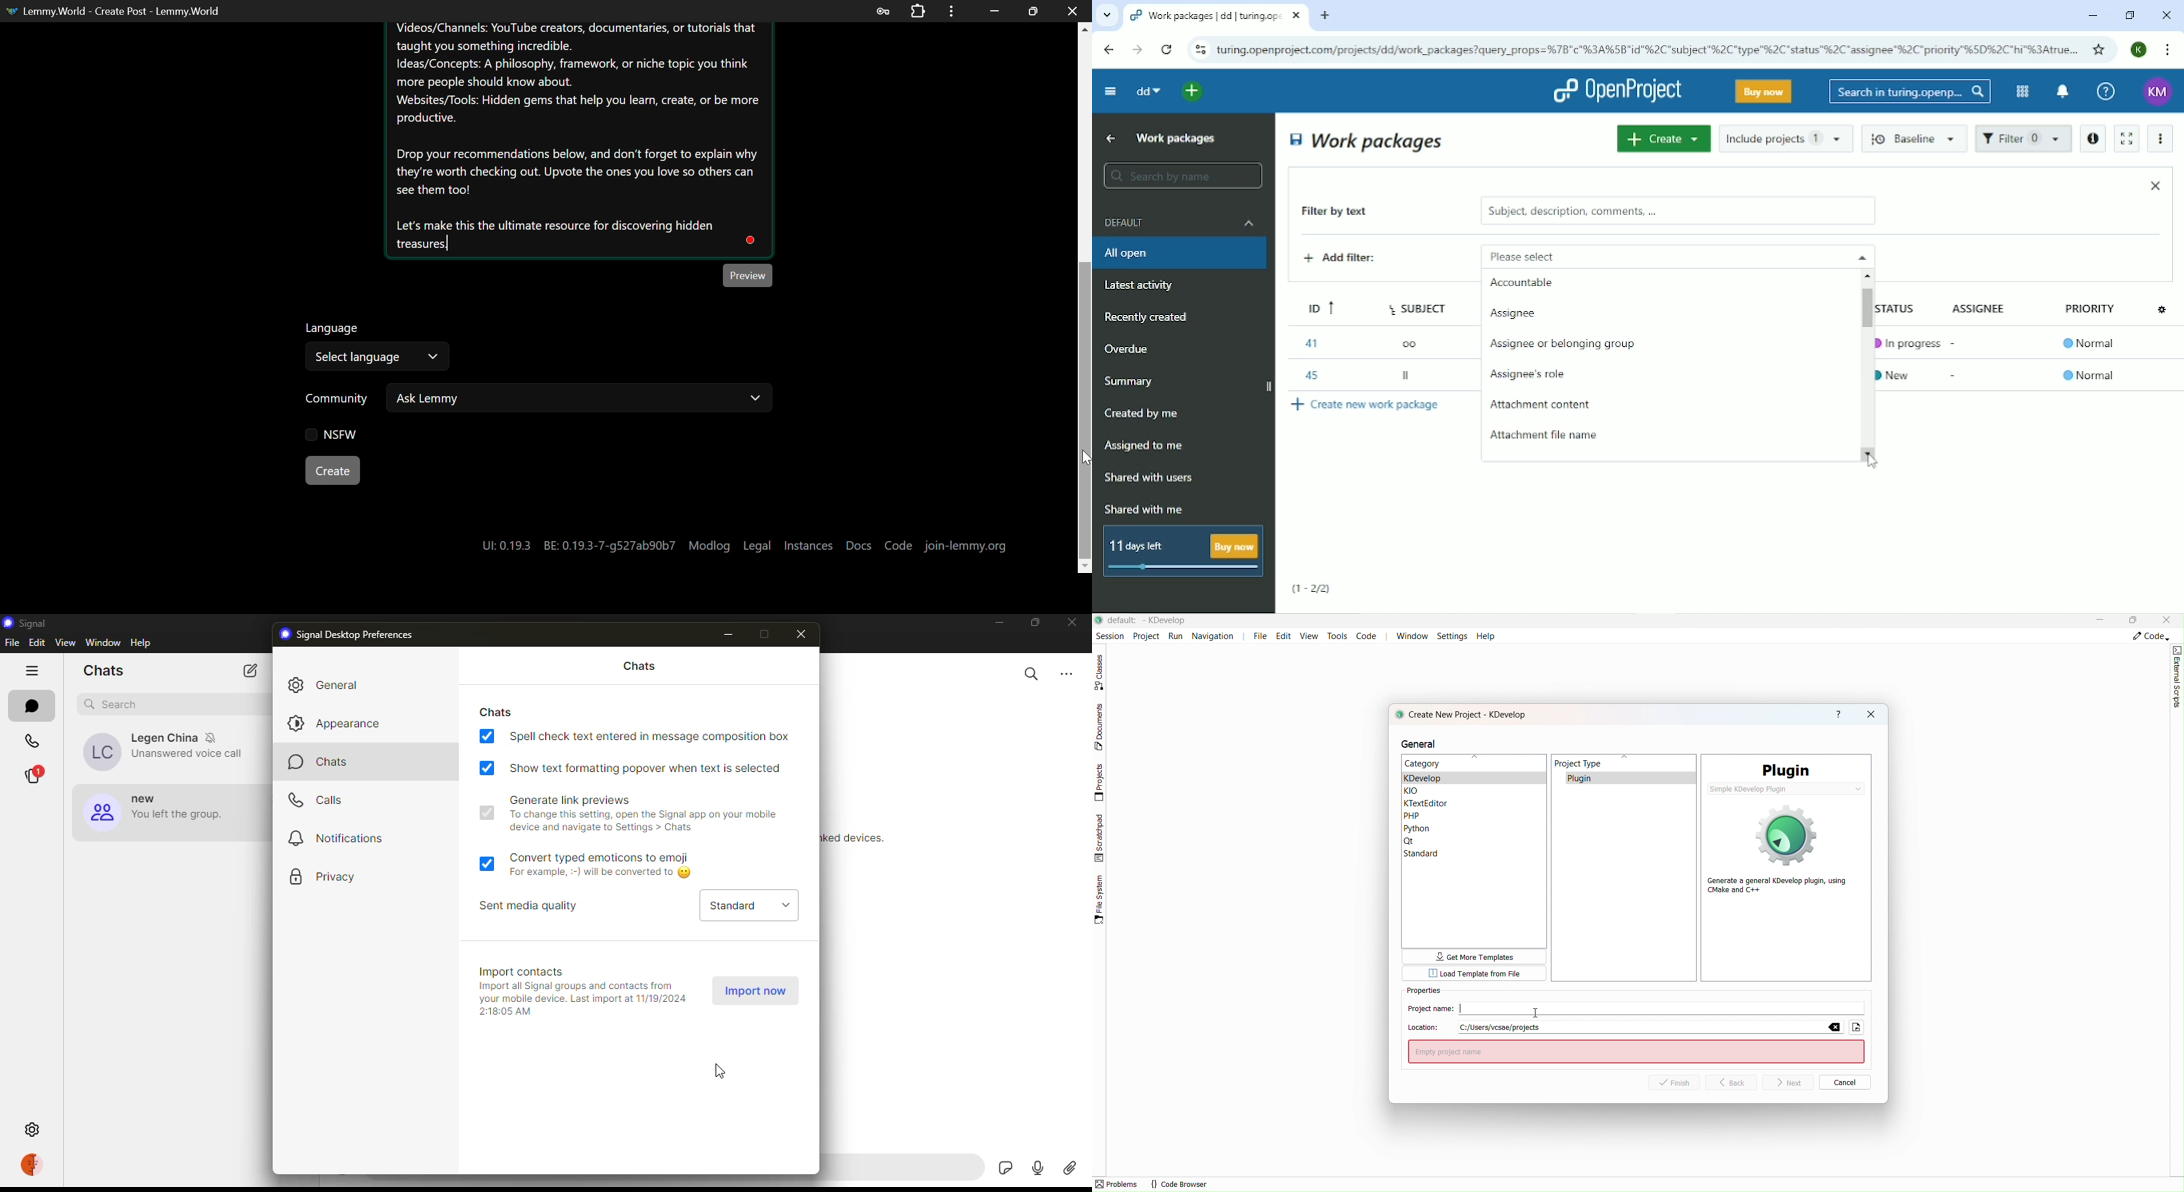  I want to click on Configure view, so click(2164, 308).